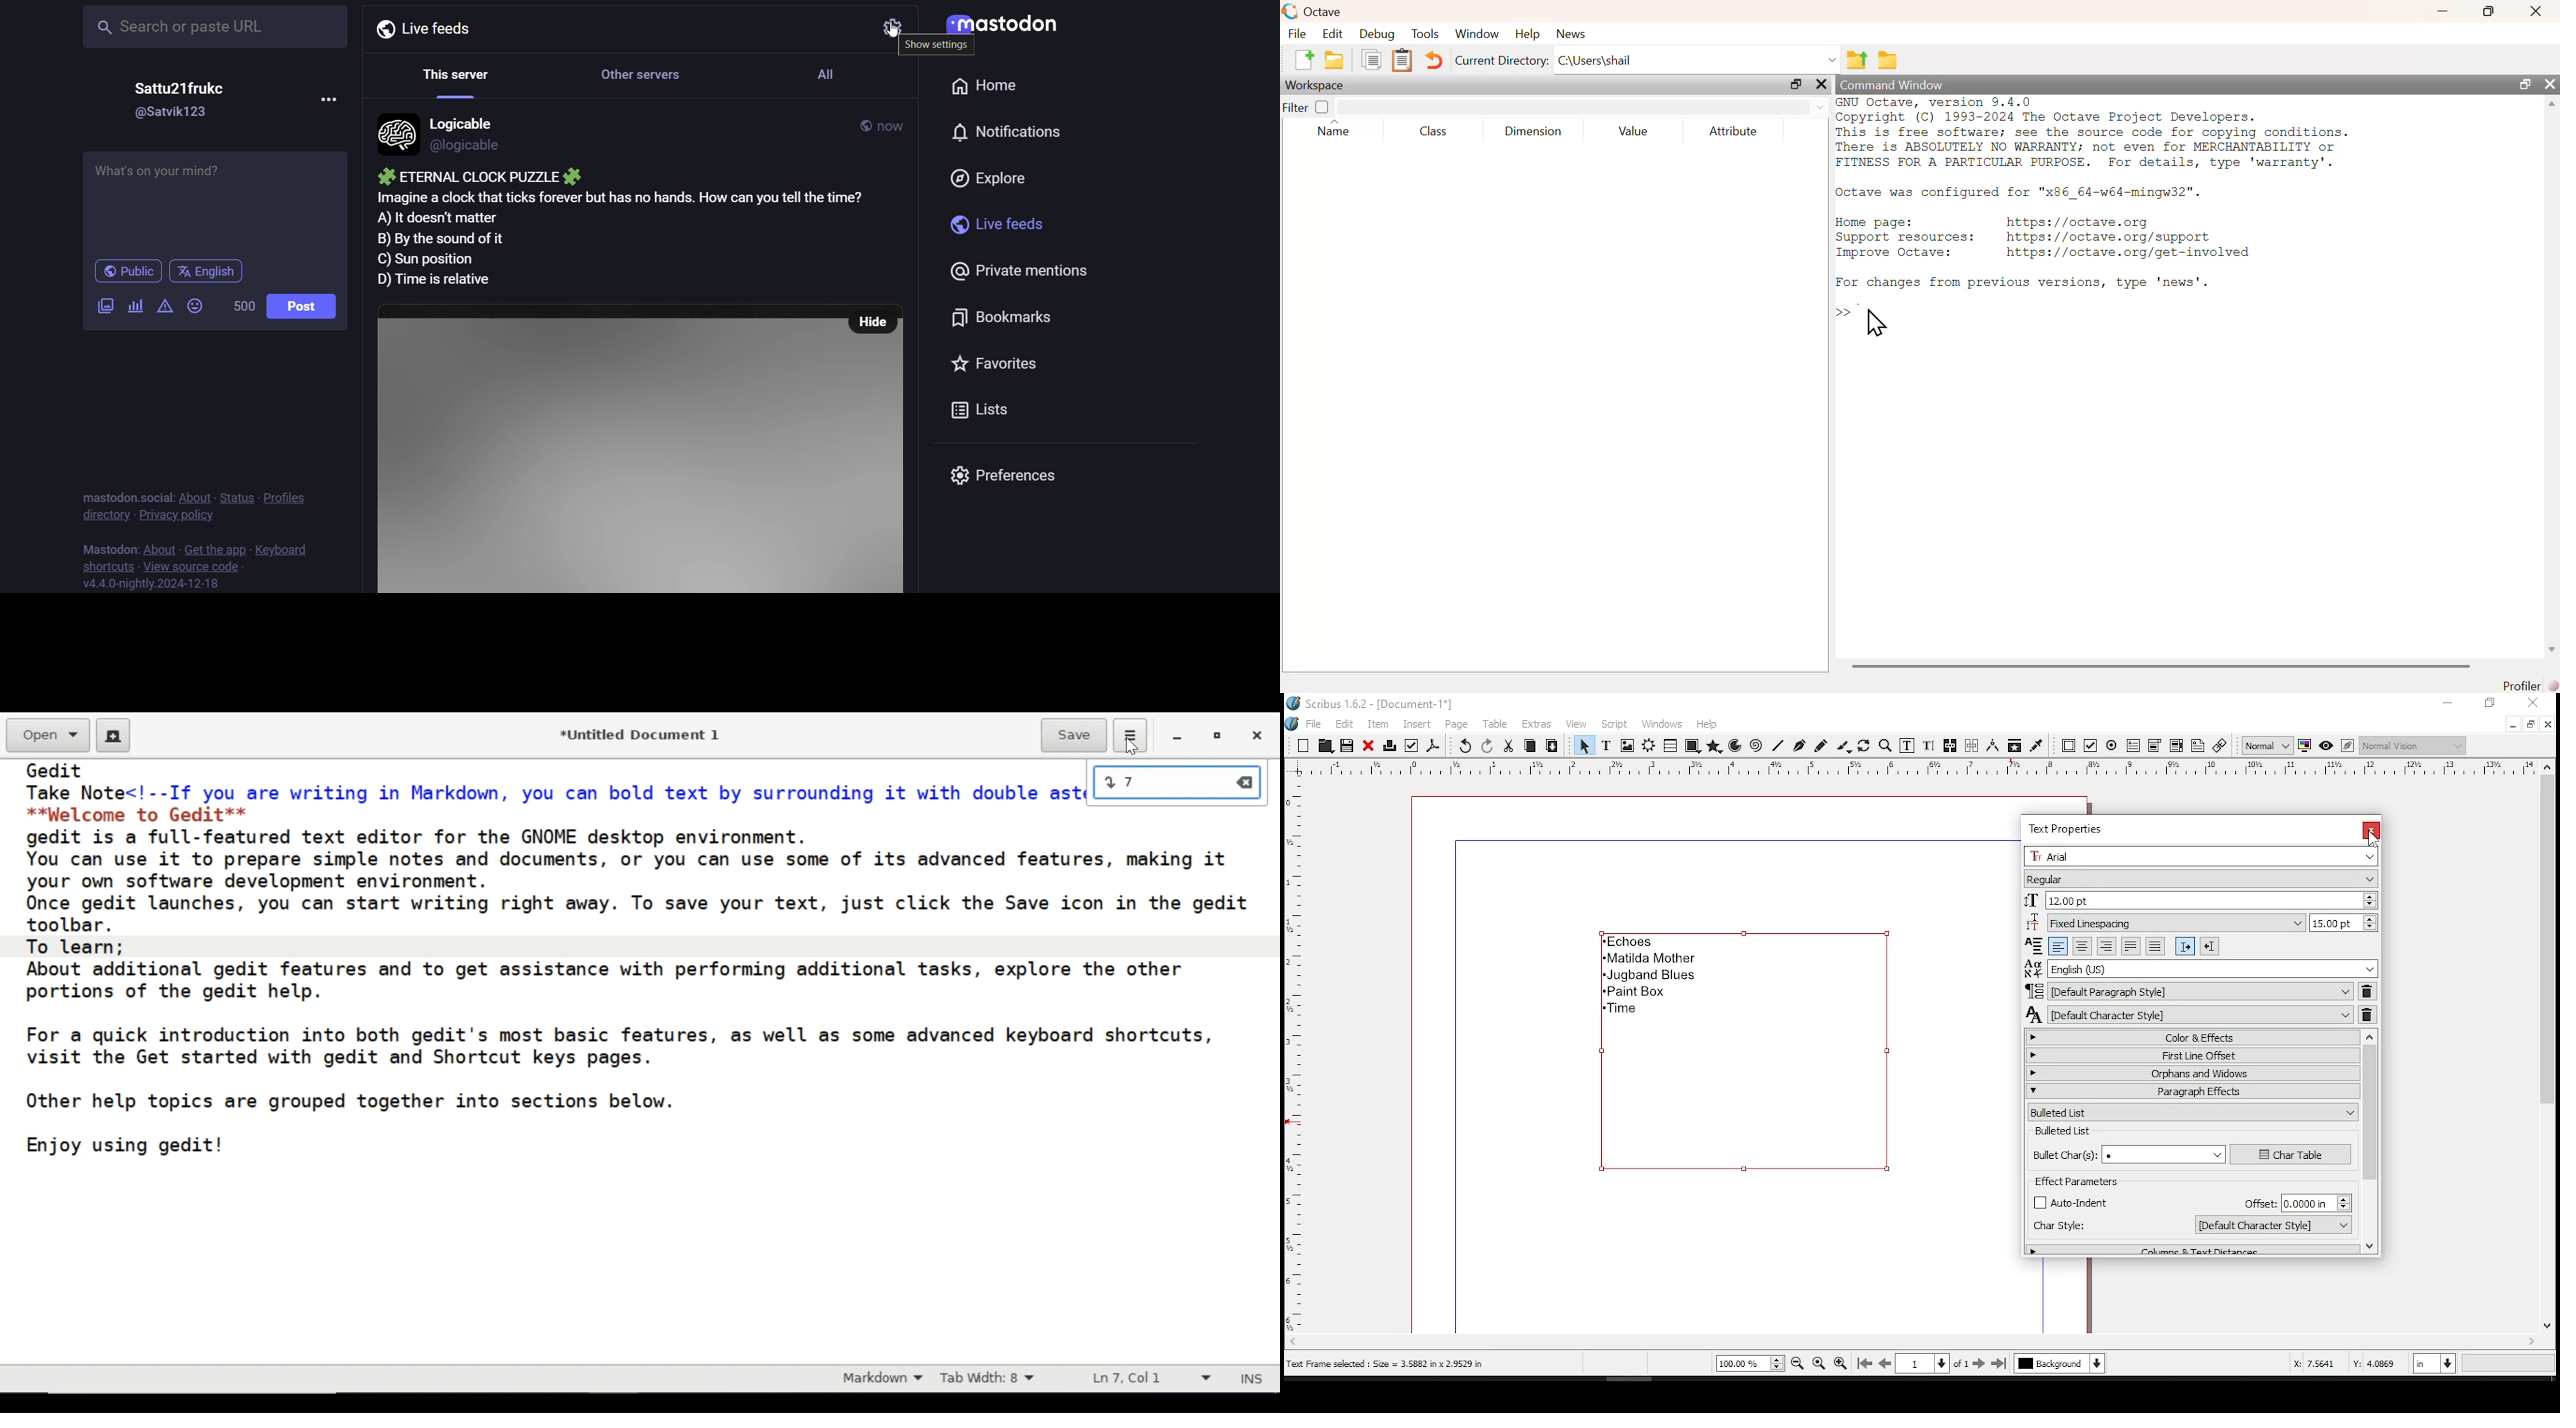  What do you see at coordinates (1950, 747) in the screenshot?
I see `link text frames` at bounding box center [1950, 747].